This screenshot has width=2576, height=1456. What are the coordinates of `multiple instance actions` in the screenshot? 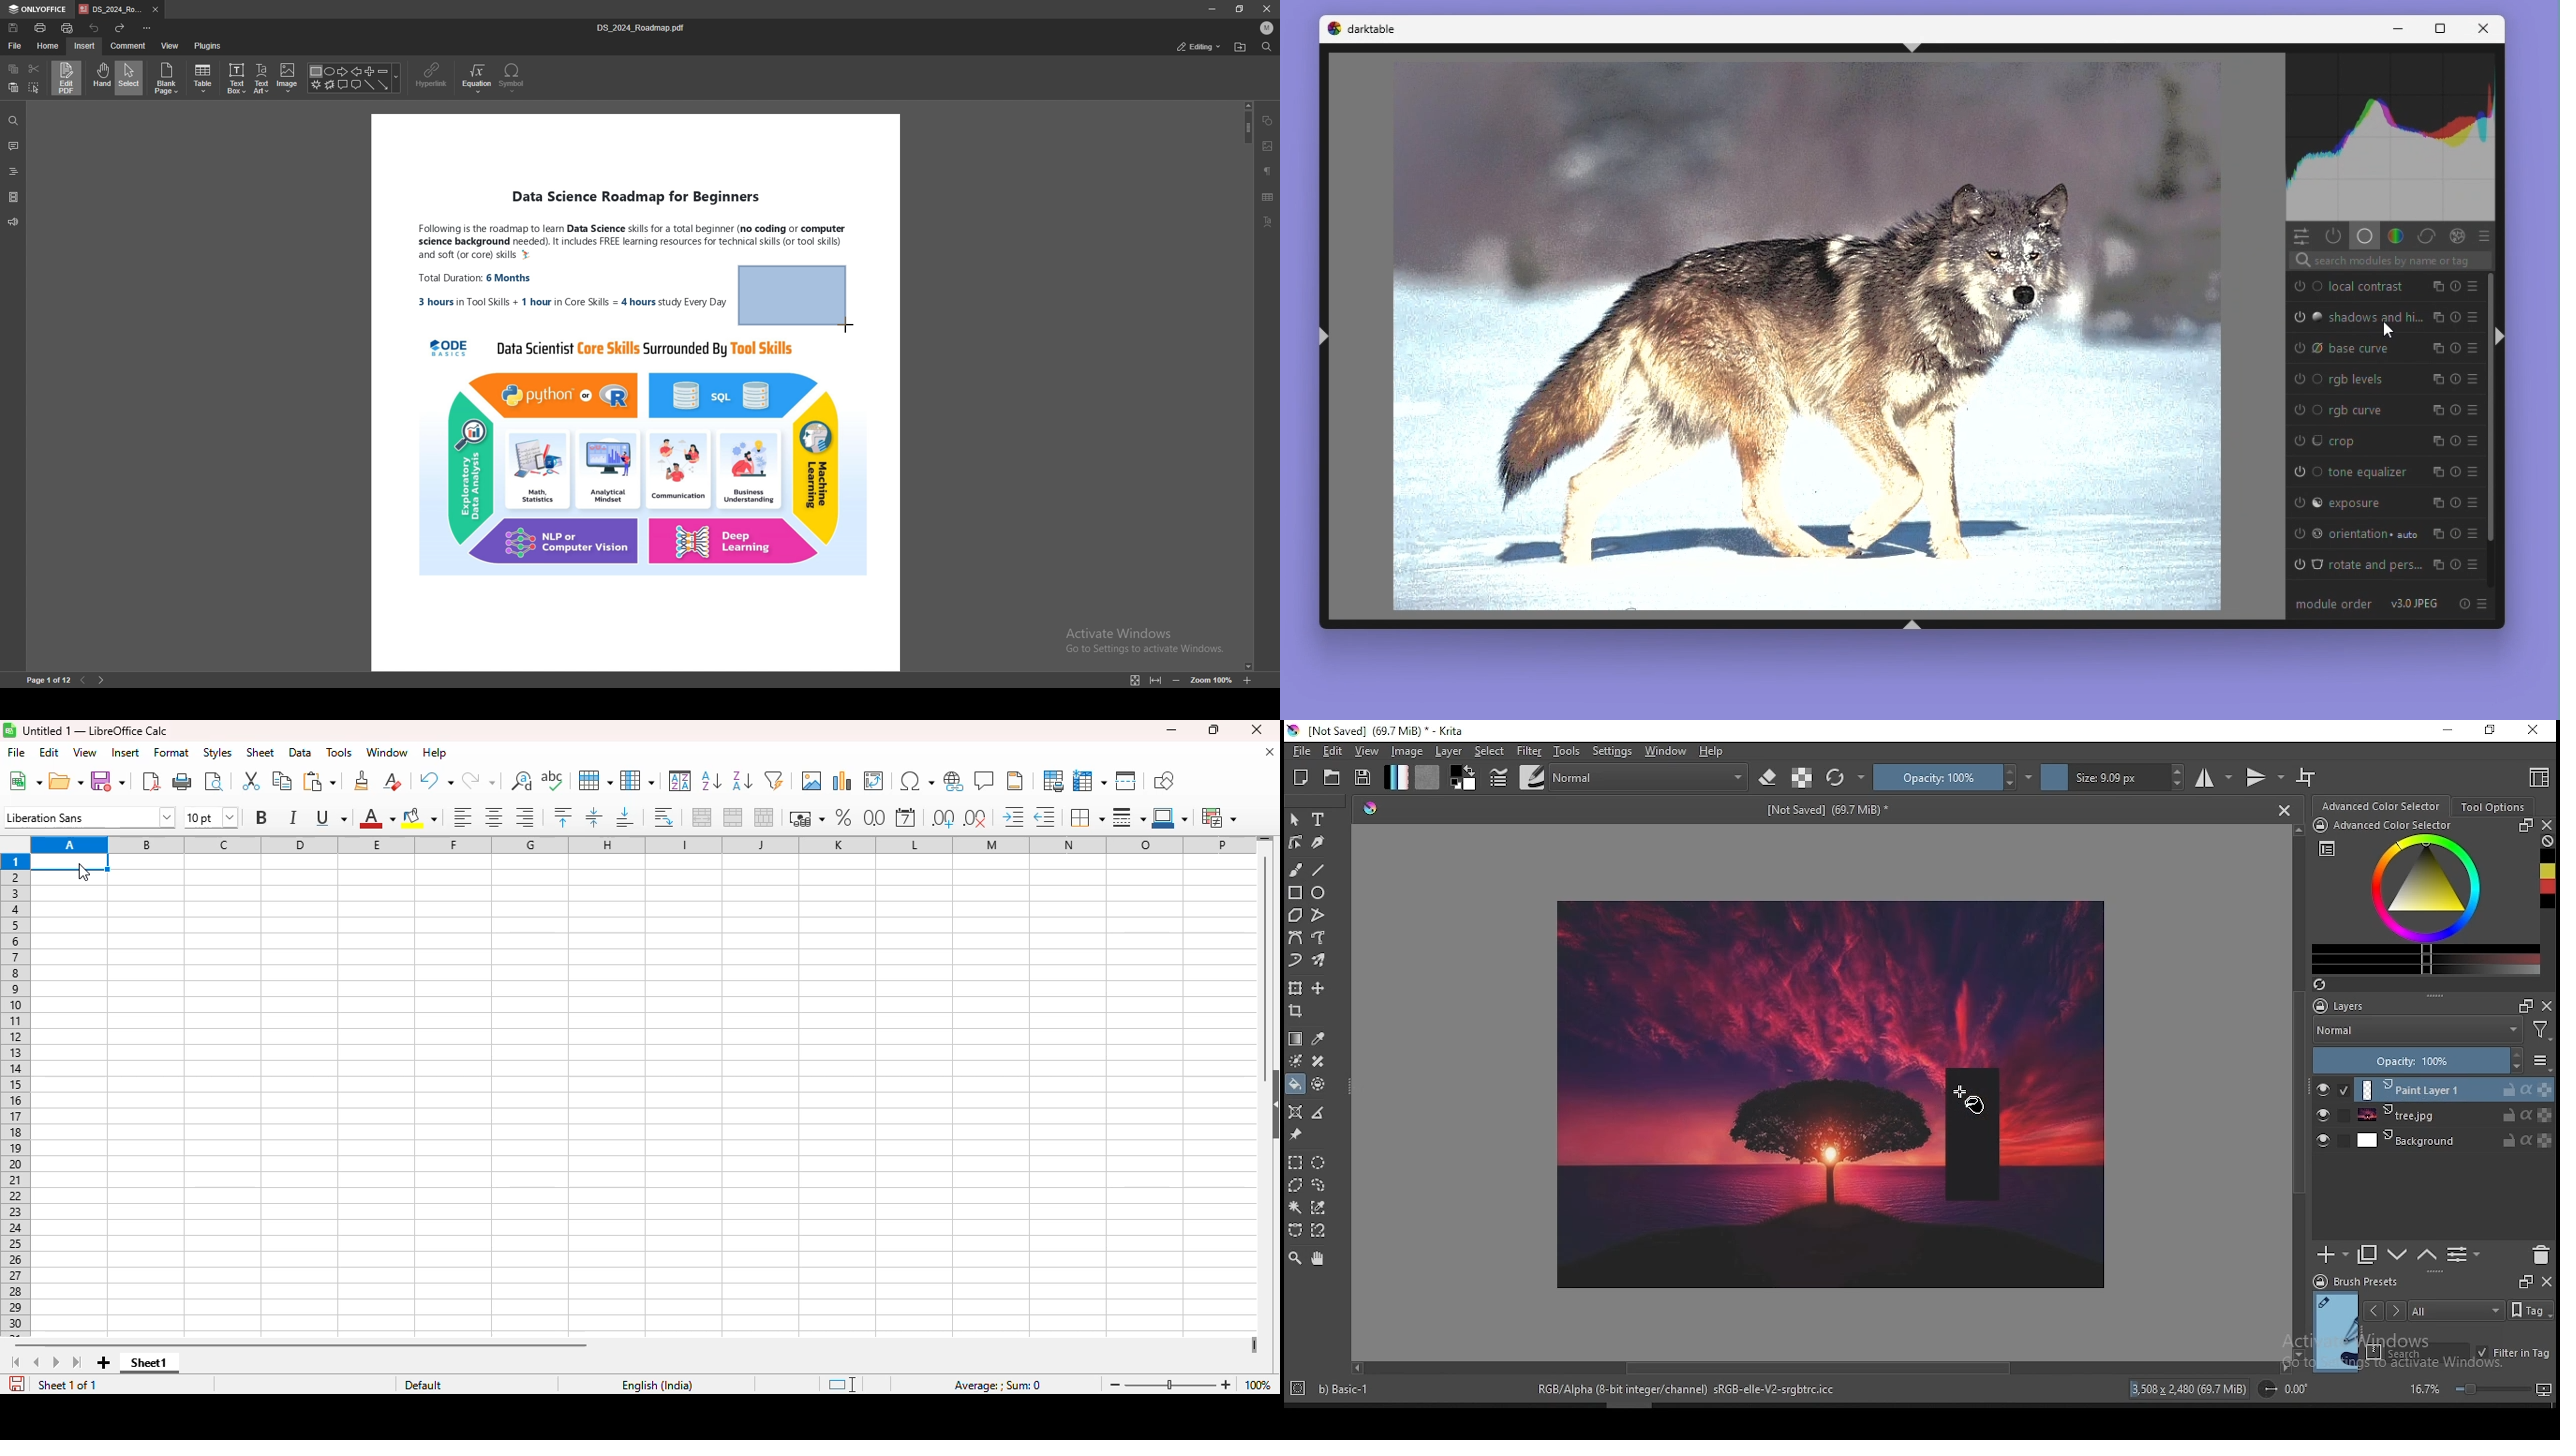 It's located at (2437, 319).